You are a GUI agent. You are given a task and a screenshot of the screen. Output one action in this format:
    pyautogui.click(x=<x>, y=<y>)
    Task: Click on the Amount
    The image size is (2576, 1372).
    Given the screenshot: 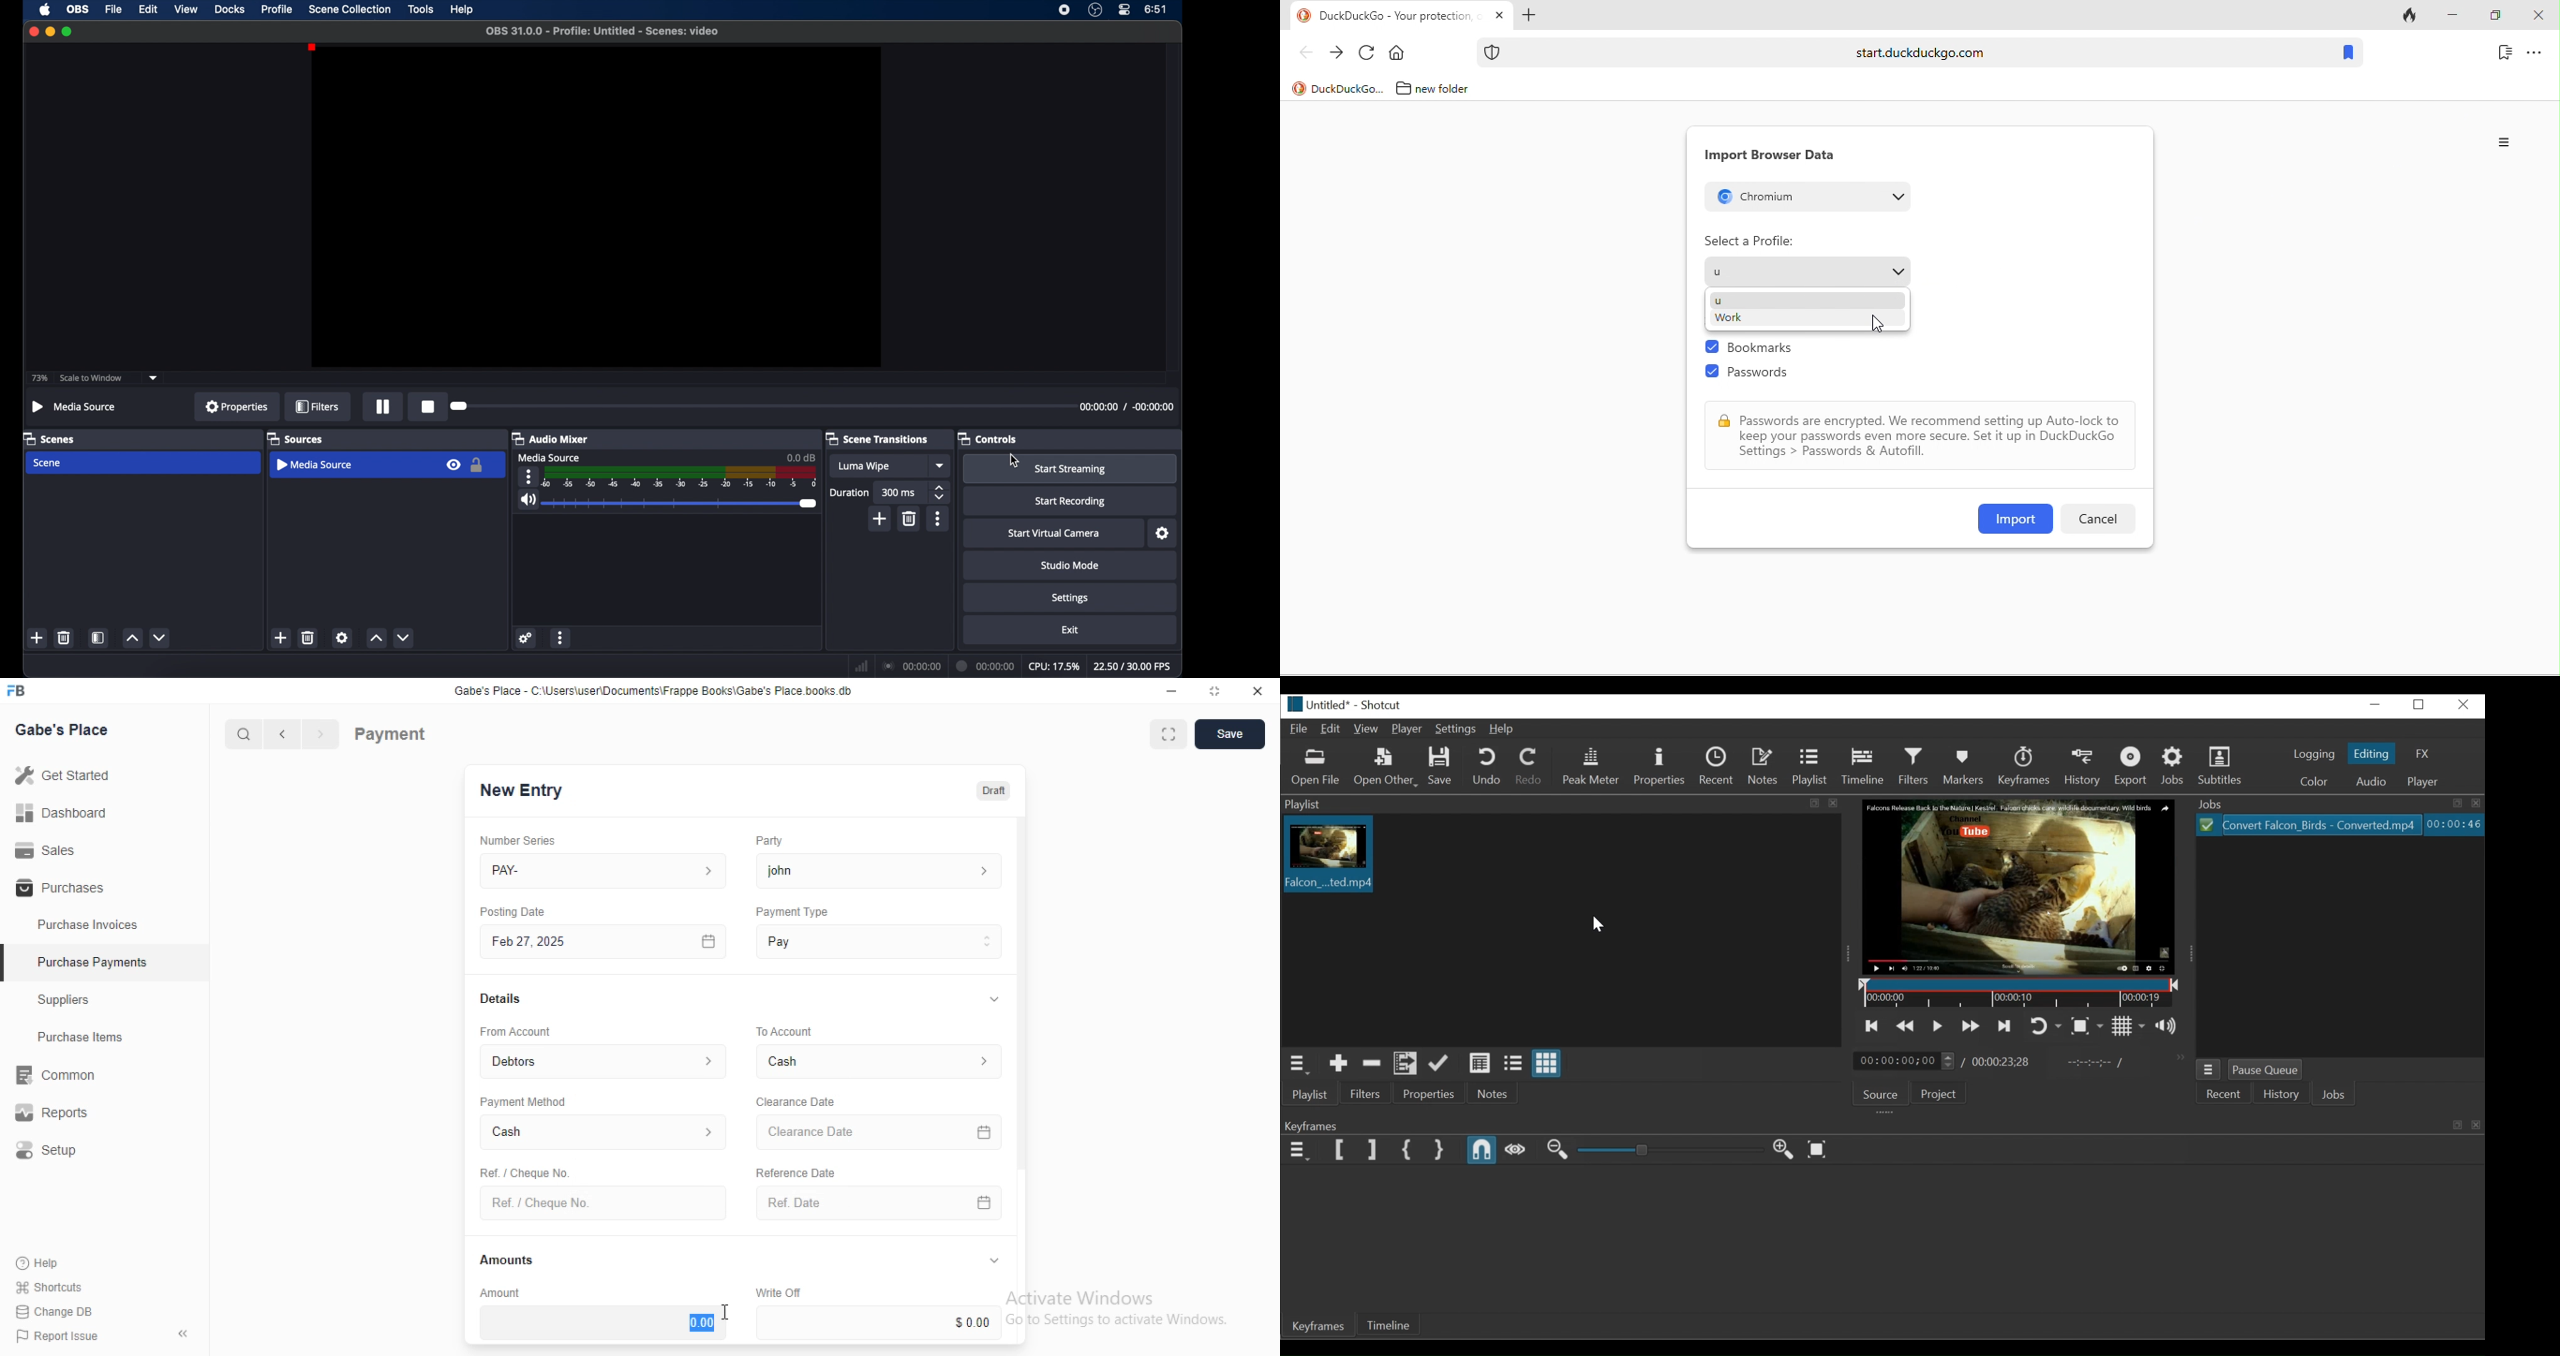 What is the action you would take?
    pyautogui.click(x=497, y=1292)
    